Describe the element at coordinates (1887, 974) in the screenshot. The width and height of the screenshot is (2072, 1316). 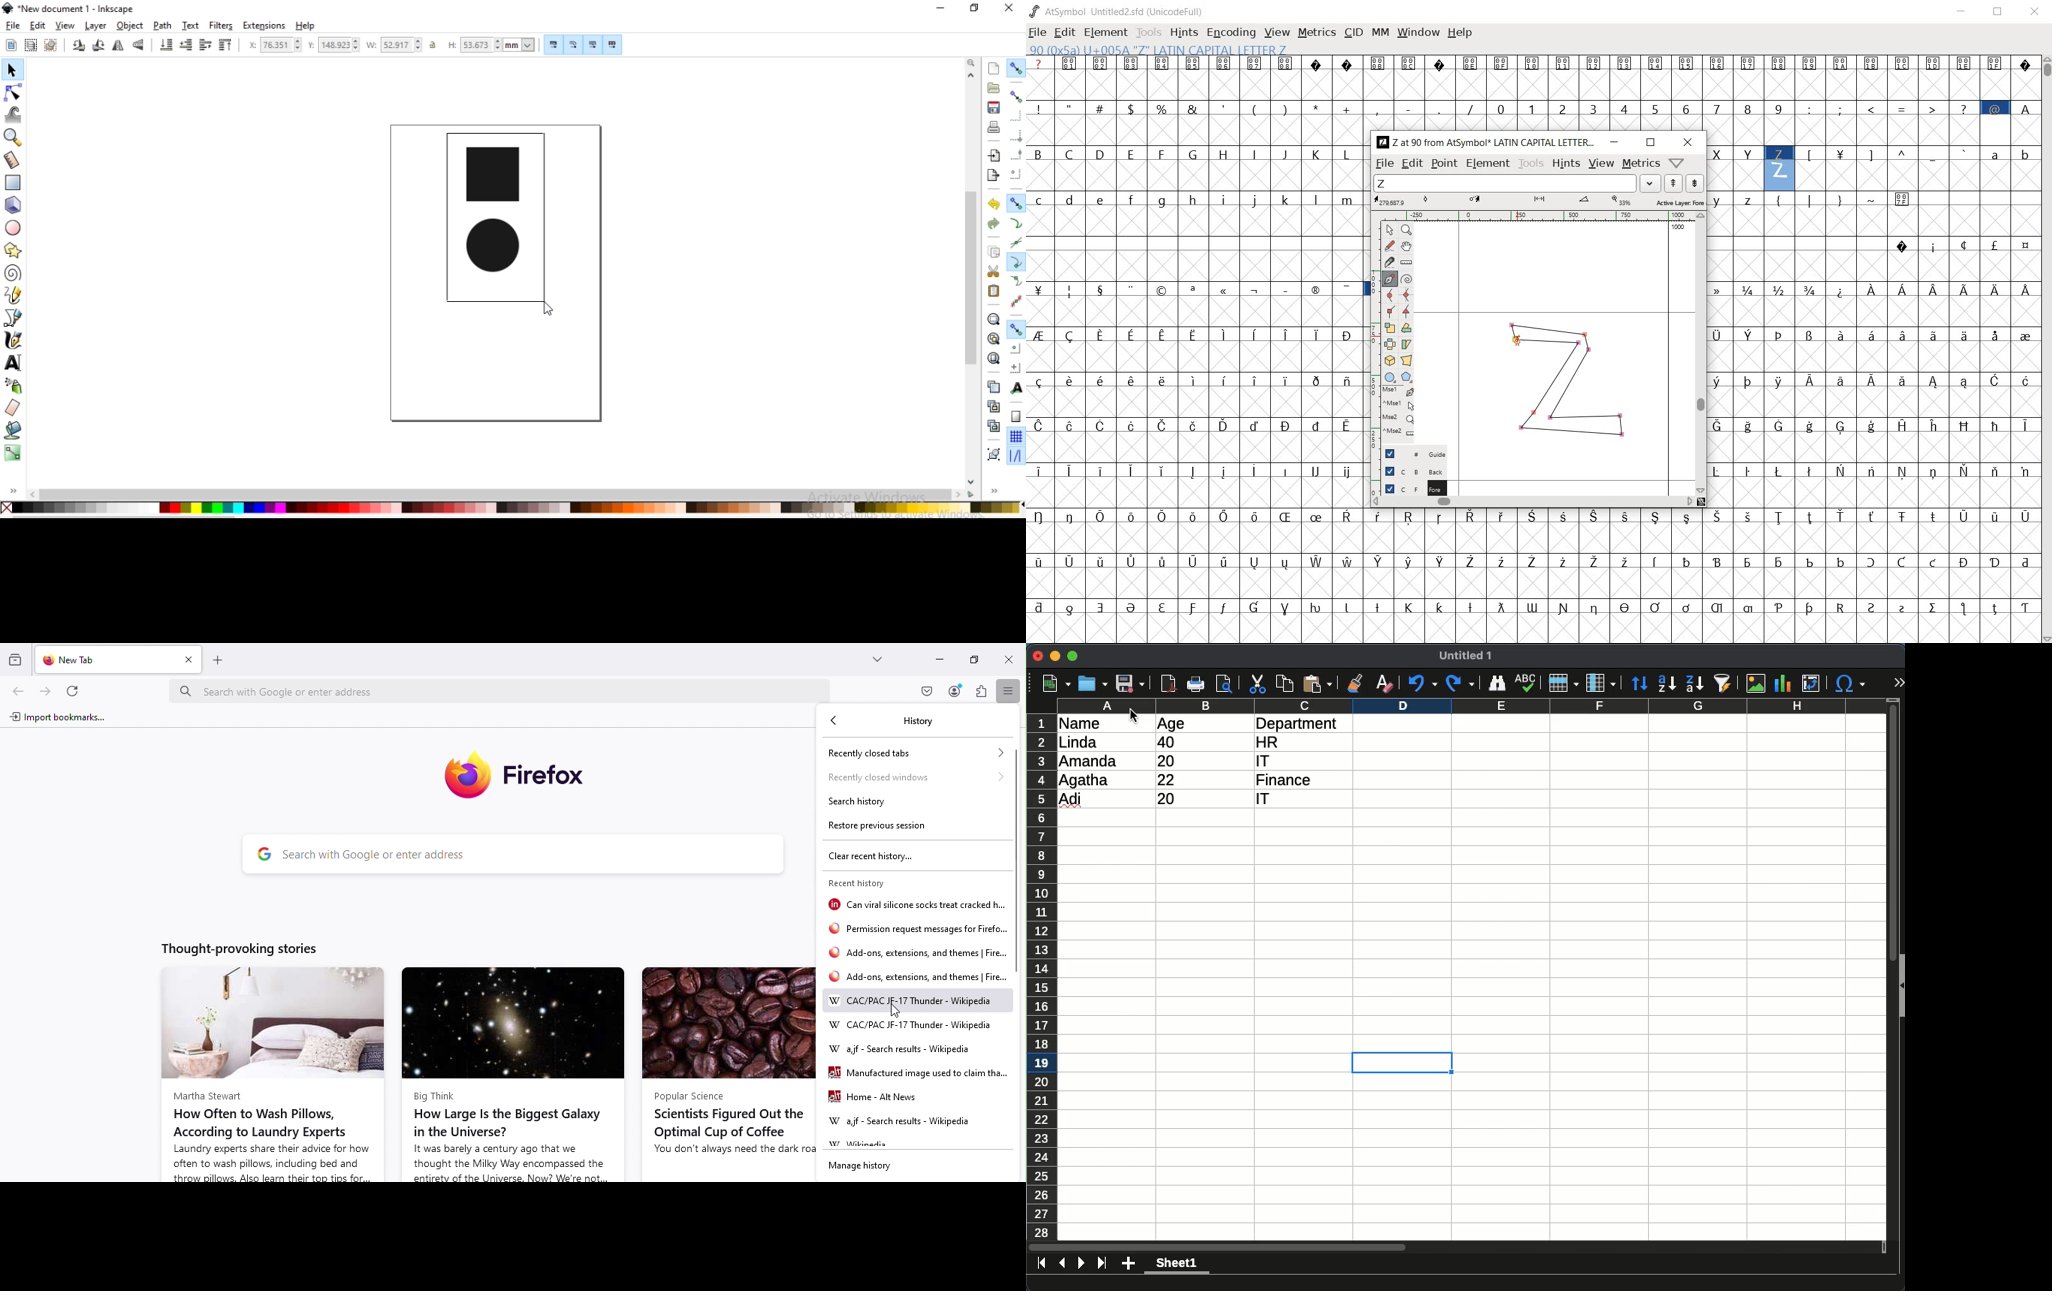
I see `scroll` at that location.